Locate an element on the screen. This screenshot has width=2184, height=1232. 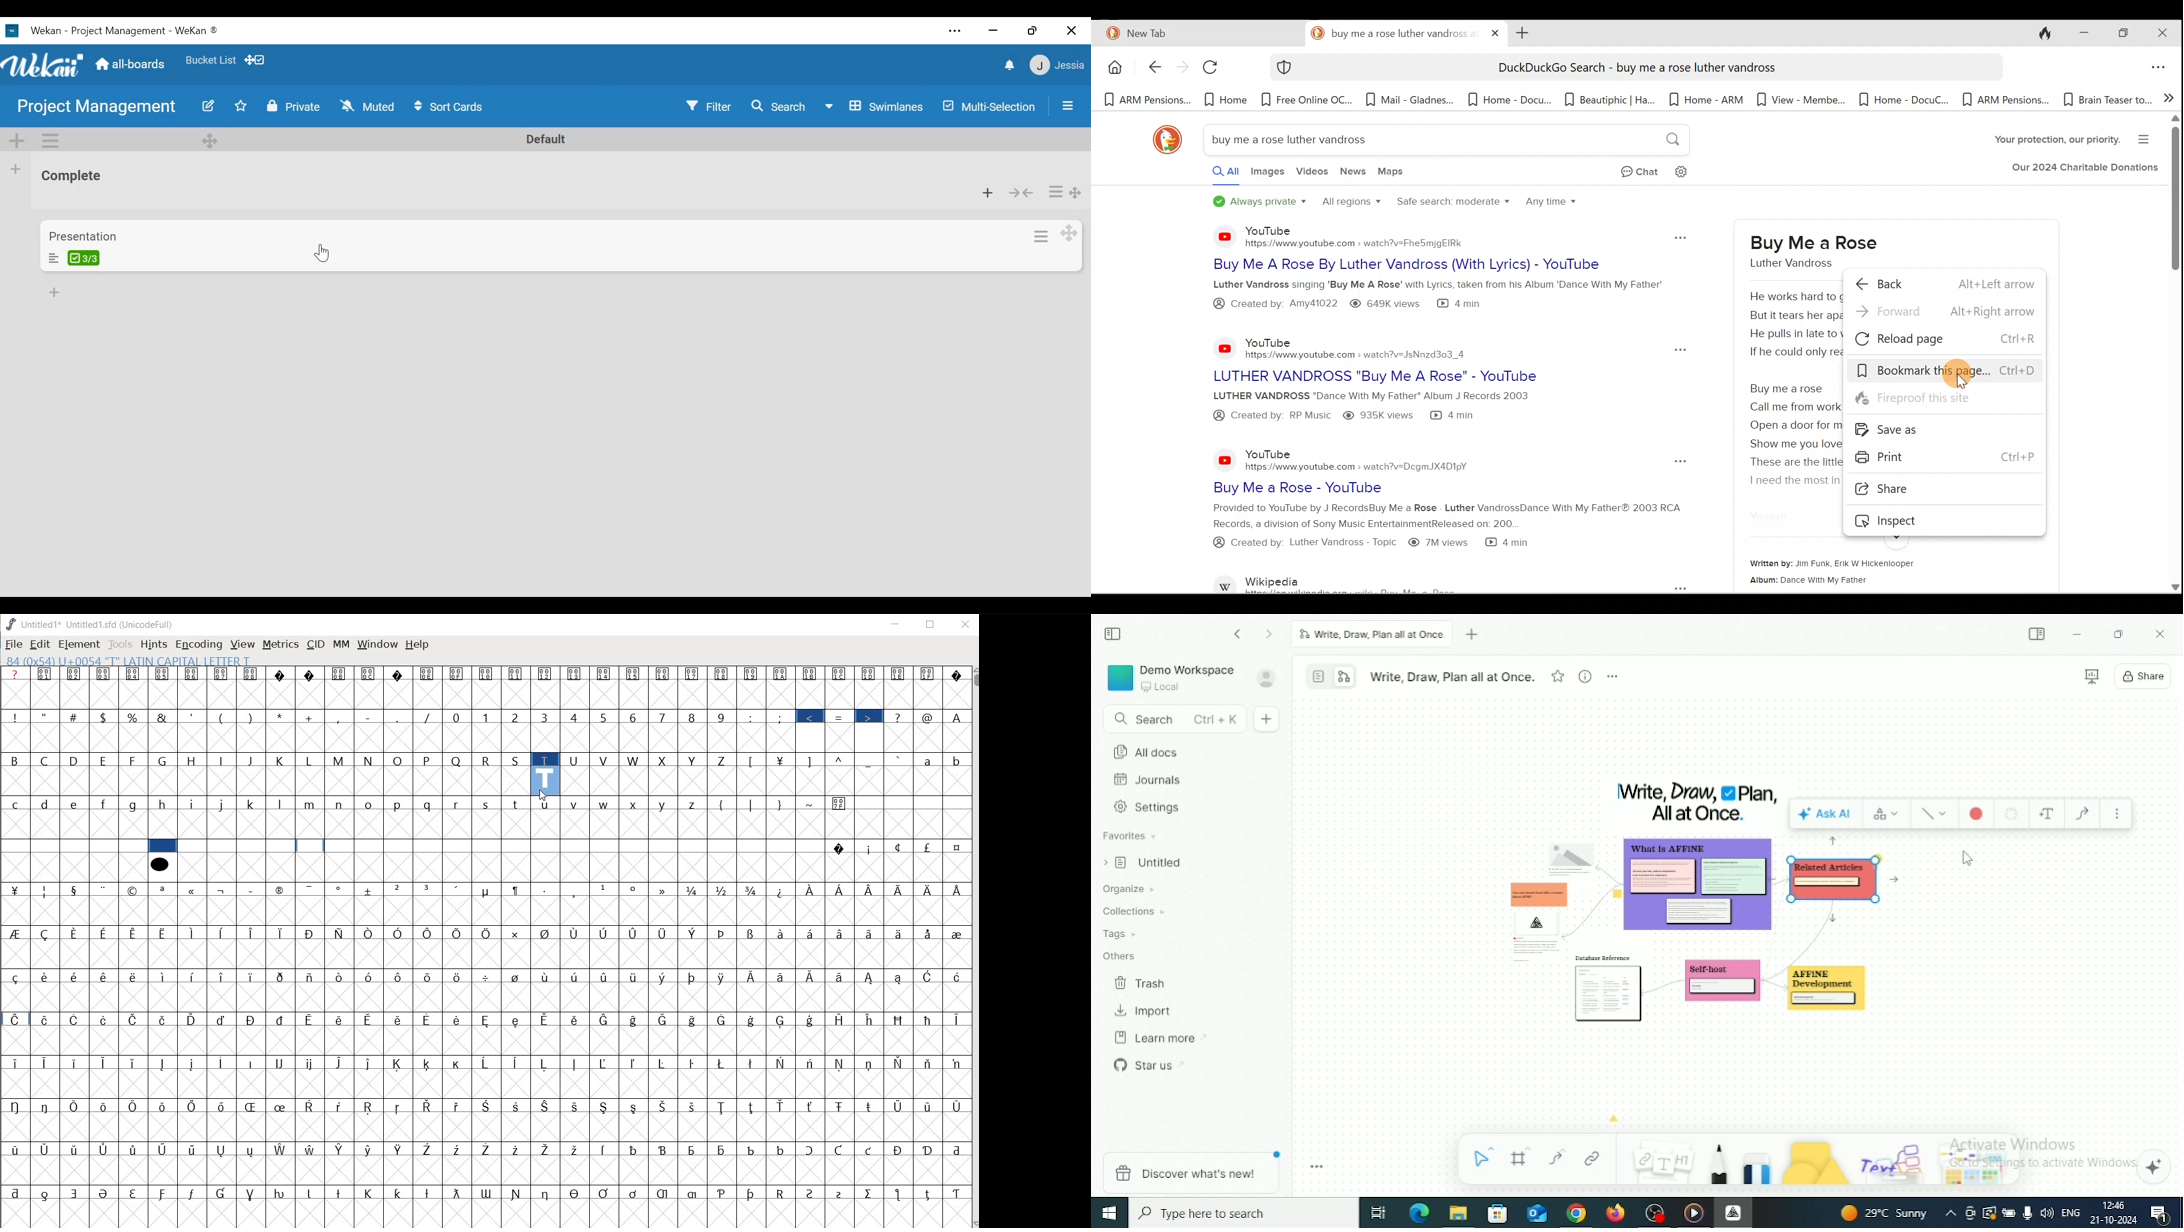
y is located at coordinates (663, 804).